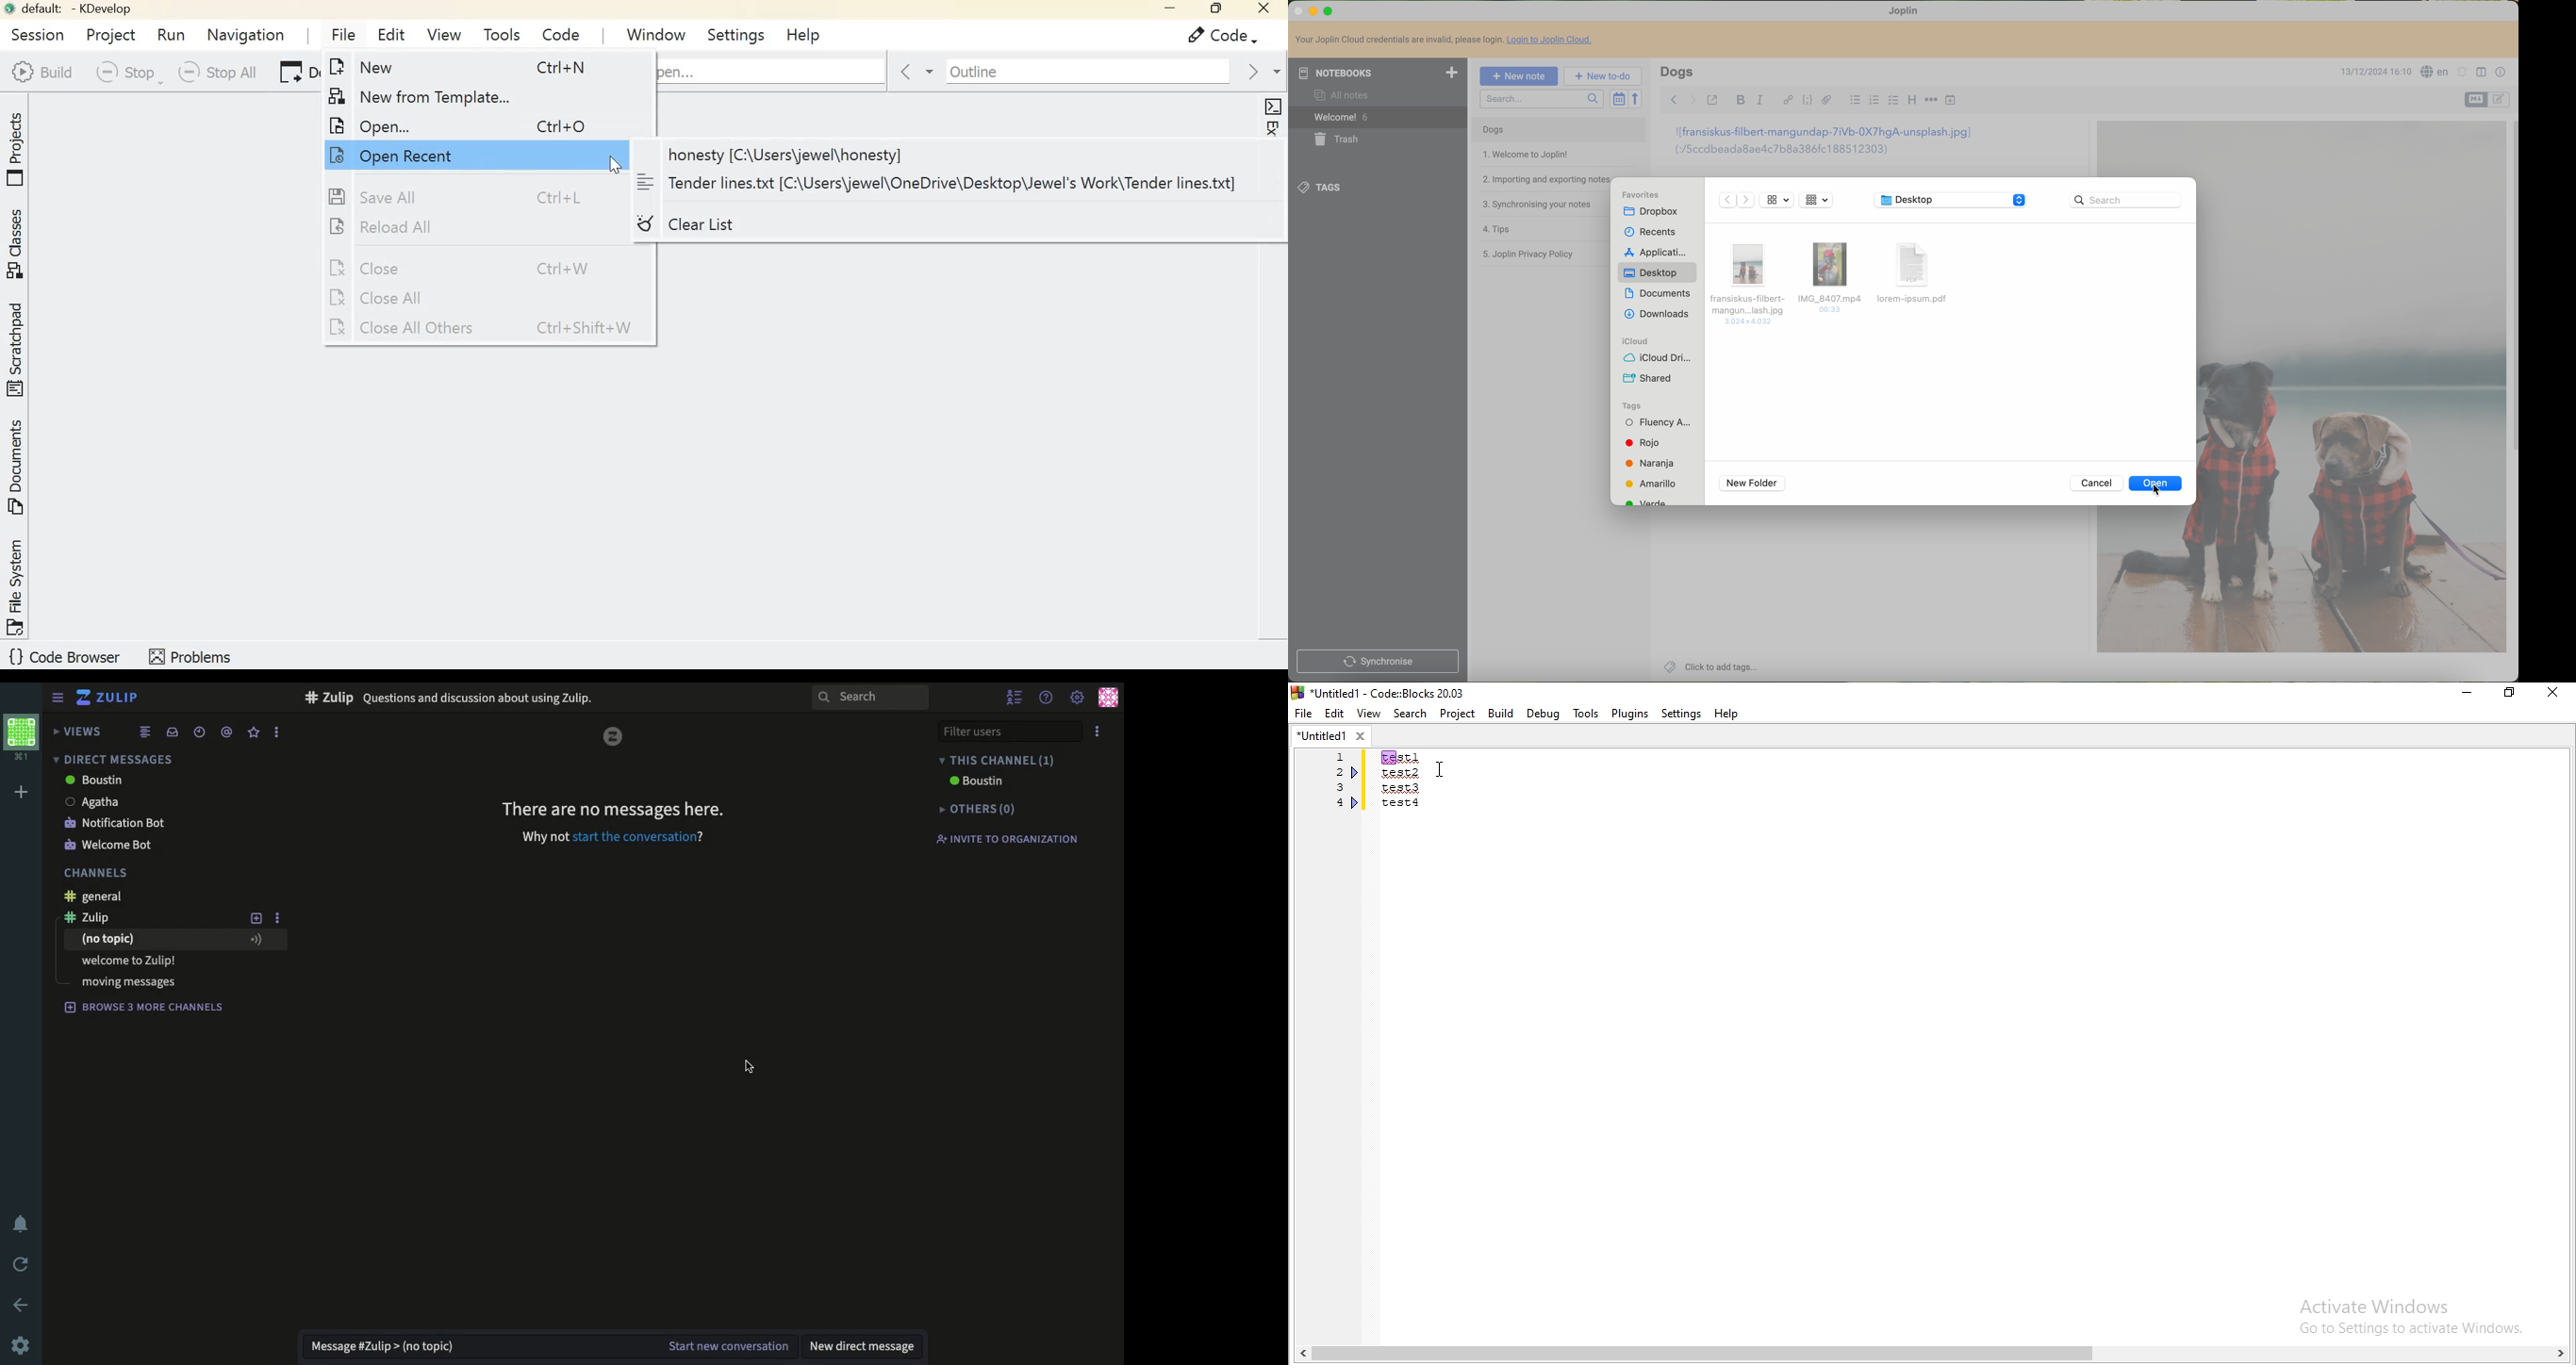 This screenshot has width=2576, height=1372. Describe the element at coordinates (1537, 202) in the screenshot. I see `synchronise your notes` at that location.